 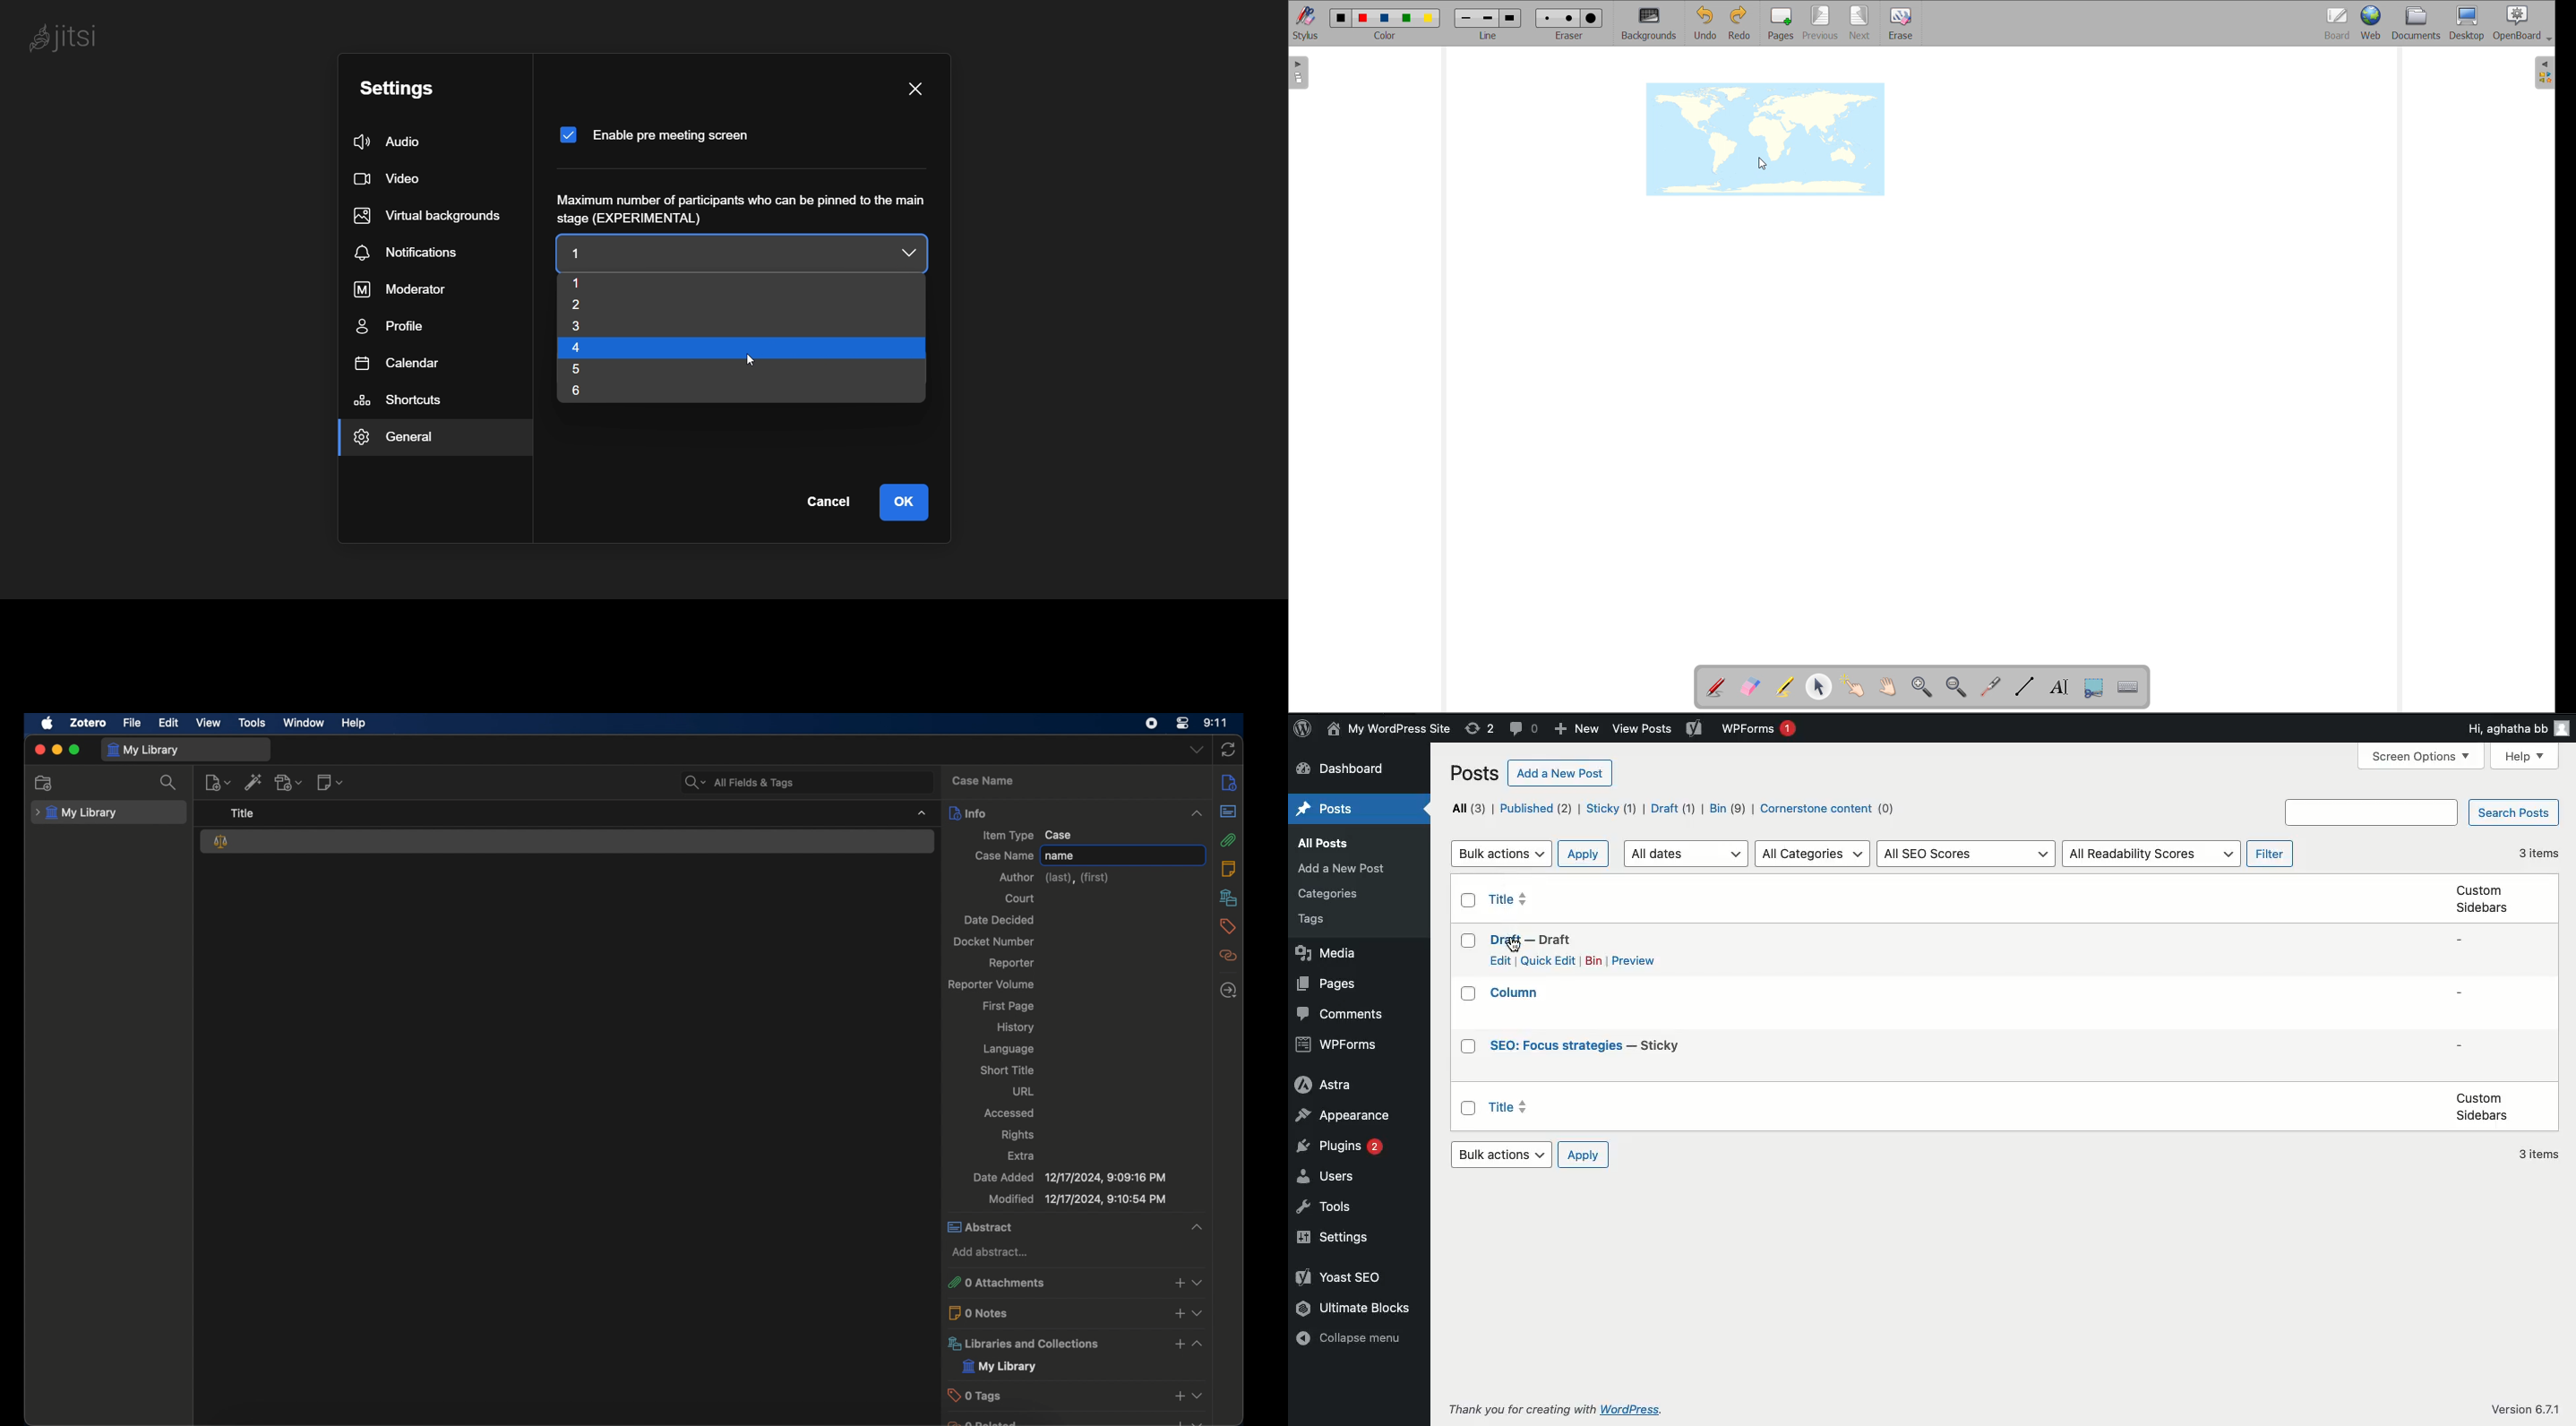 What do you see at coordinates (1343, 1277) in the screenshot?
I see `Yoast SEO` at bounding box center [1343, 1277].